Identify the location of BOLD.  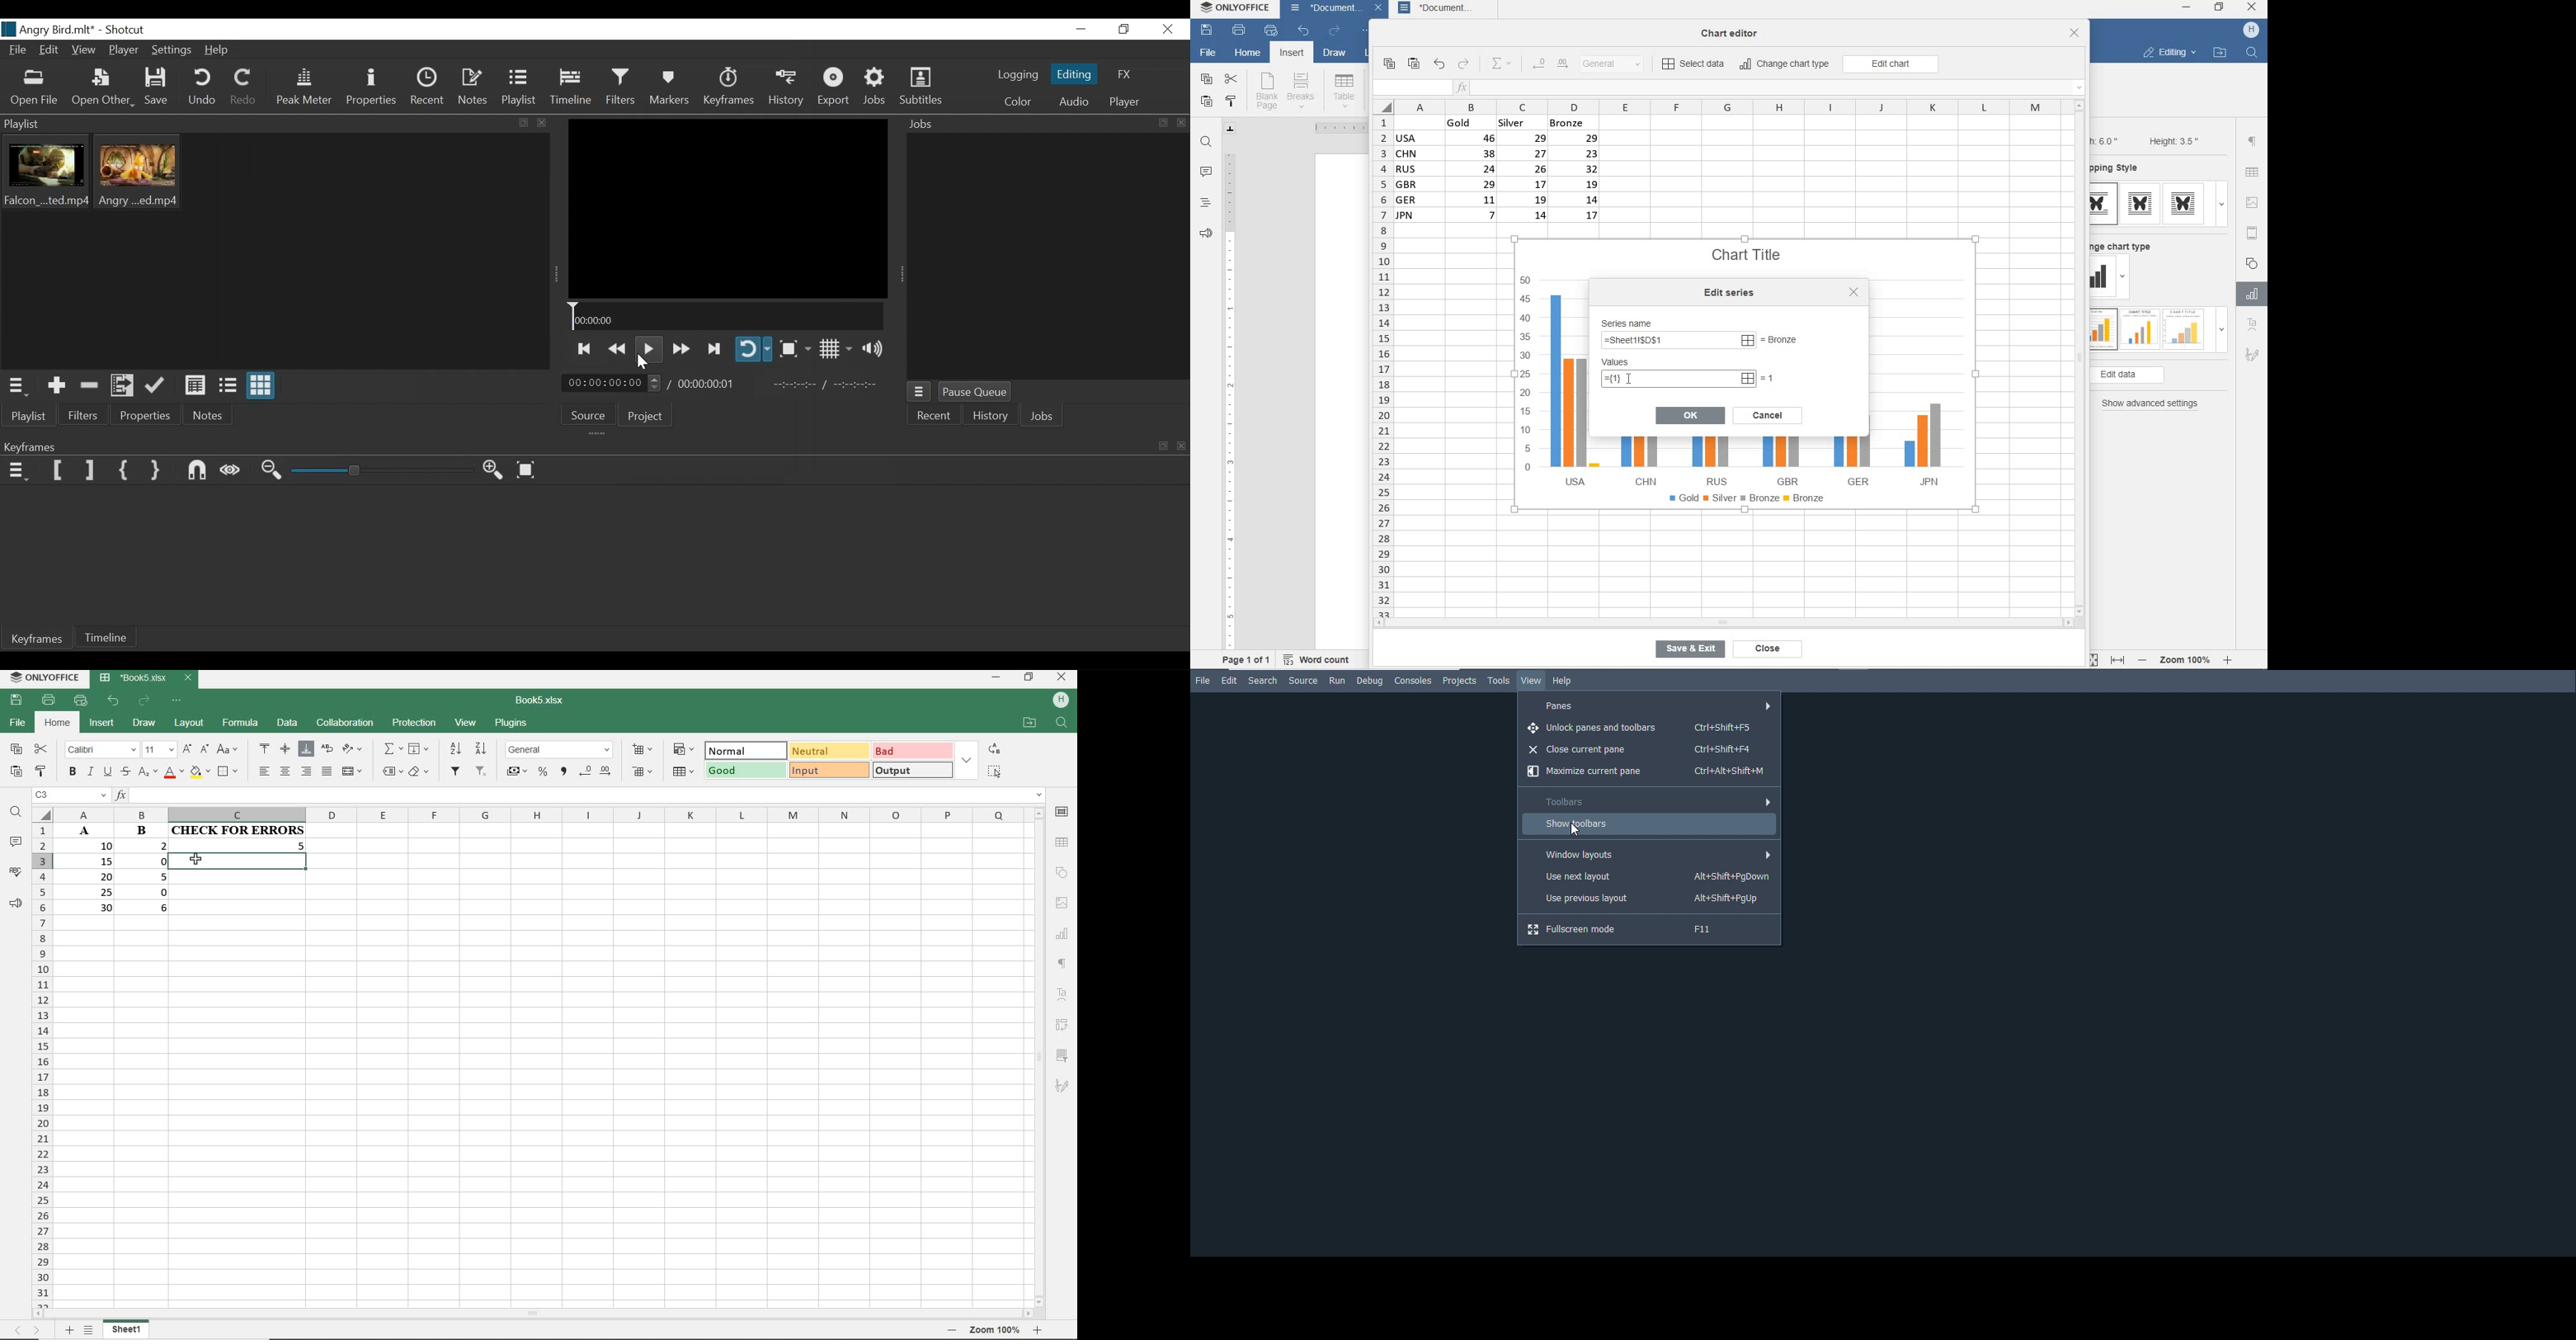
(72, 773).